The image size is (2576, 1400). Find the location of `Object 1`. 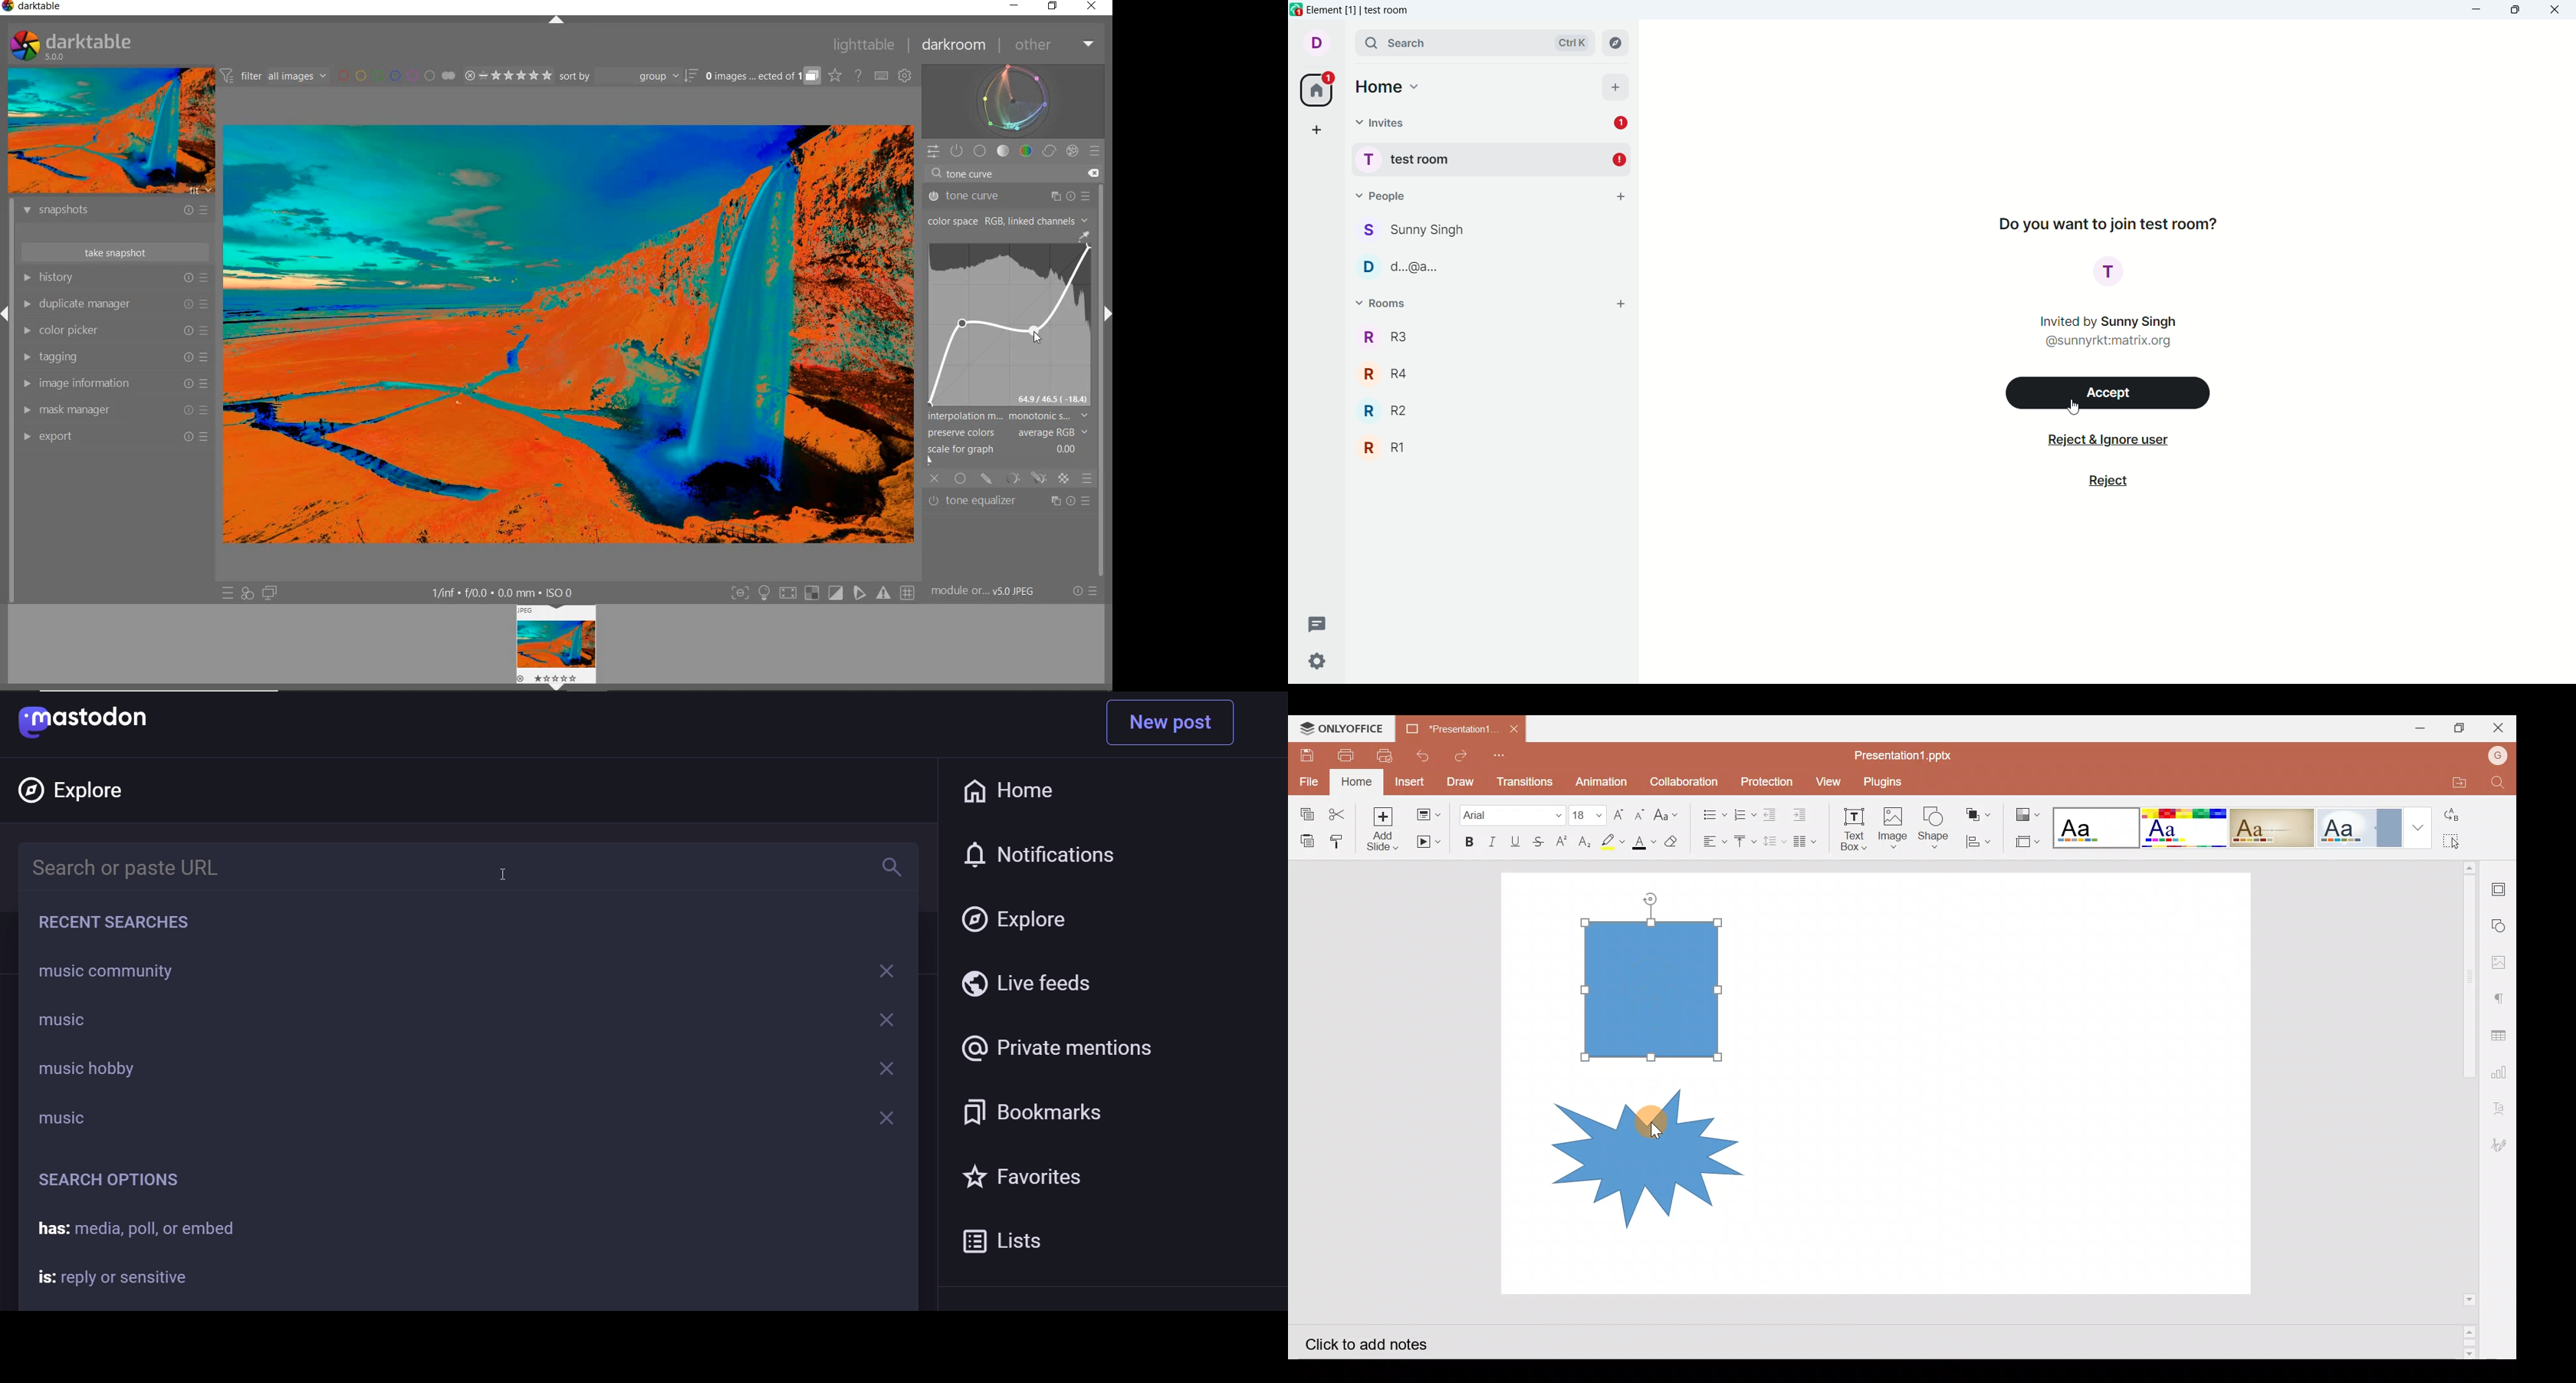

Object 1 is located at coordinates (1659, 988).